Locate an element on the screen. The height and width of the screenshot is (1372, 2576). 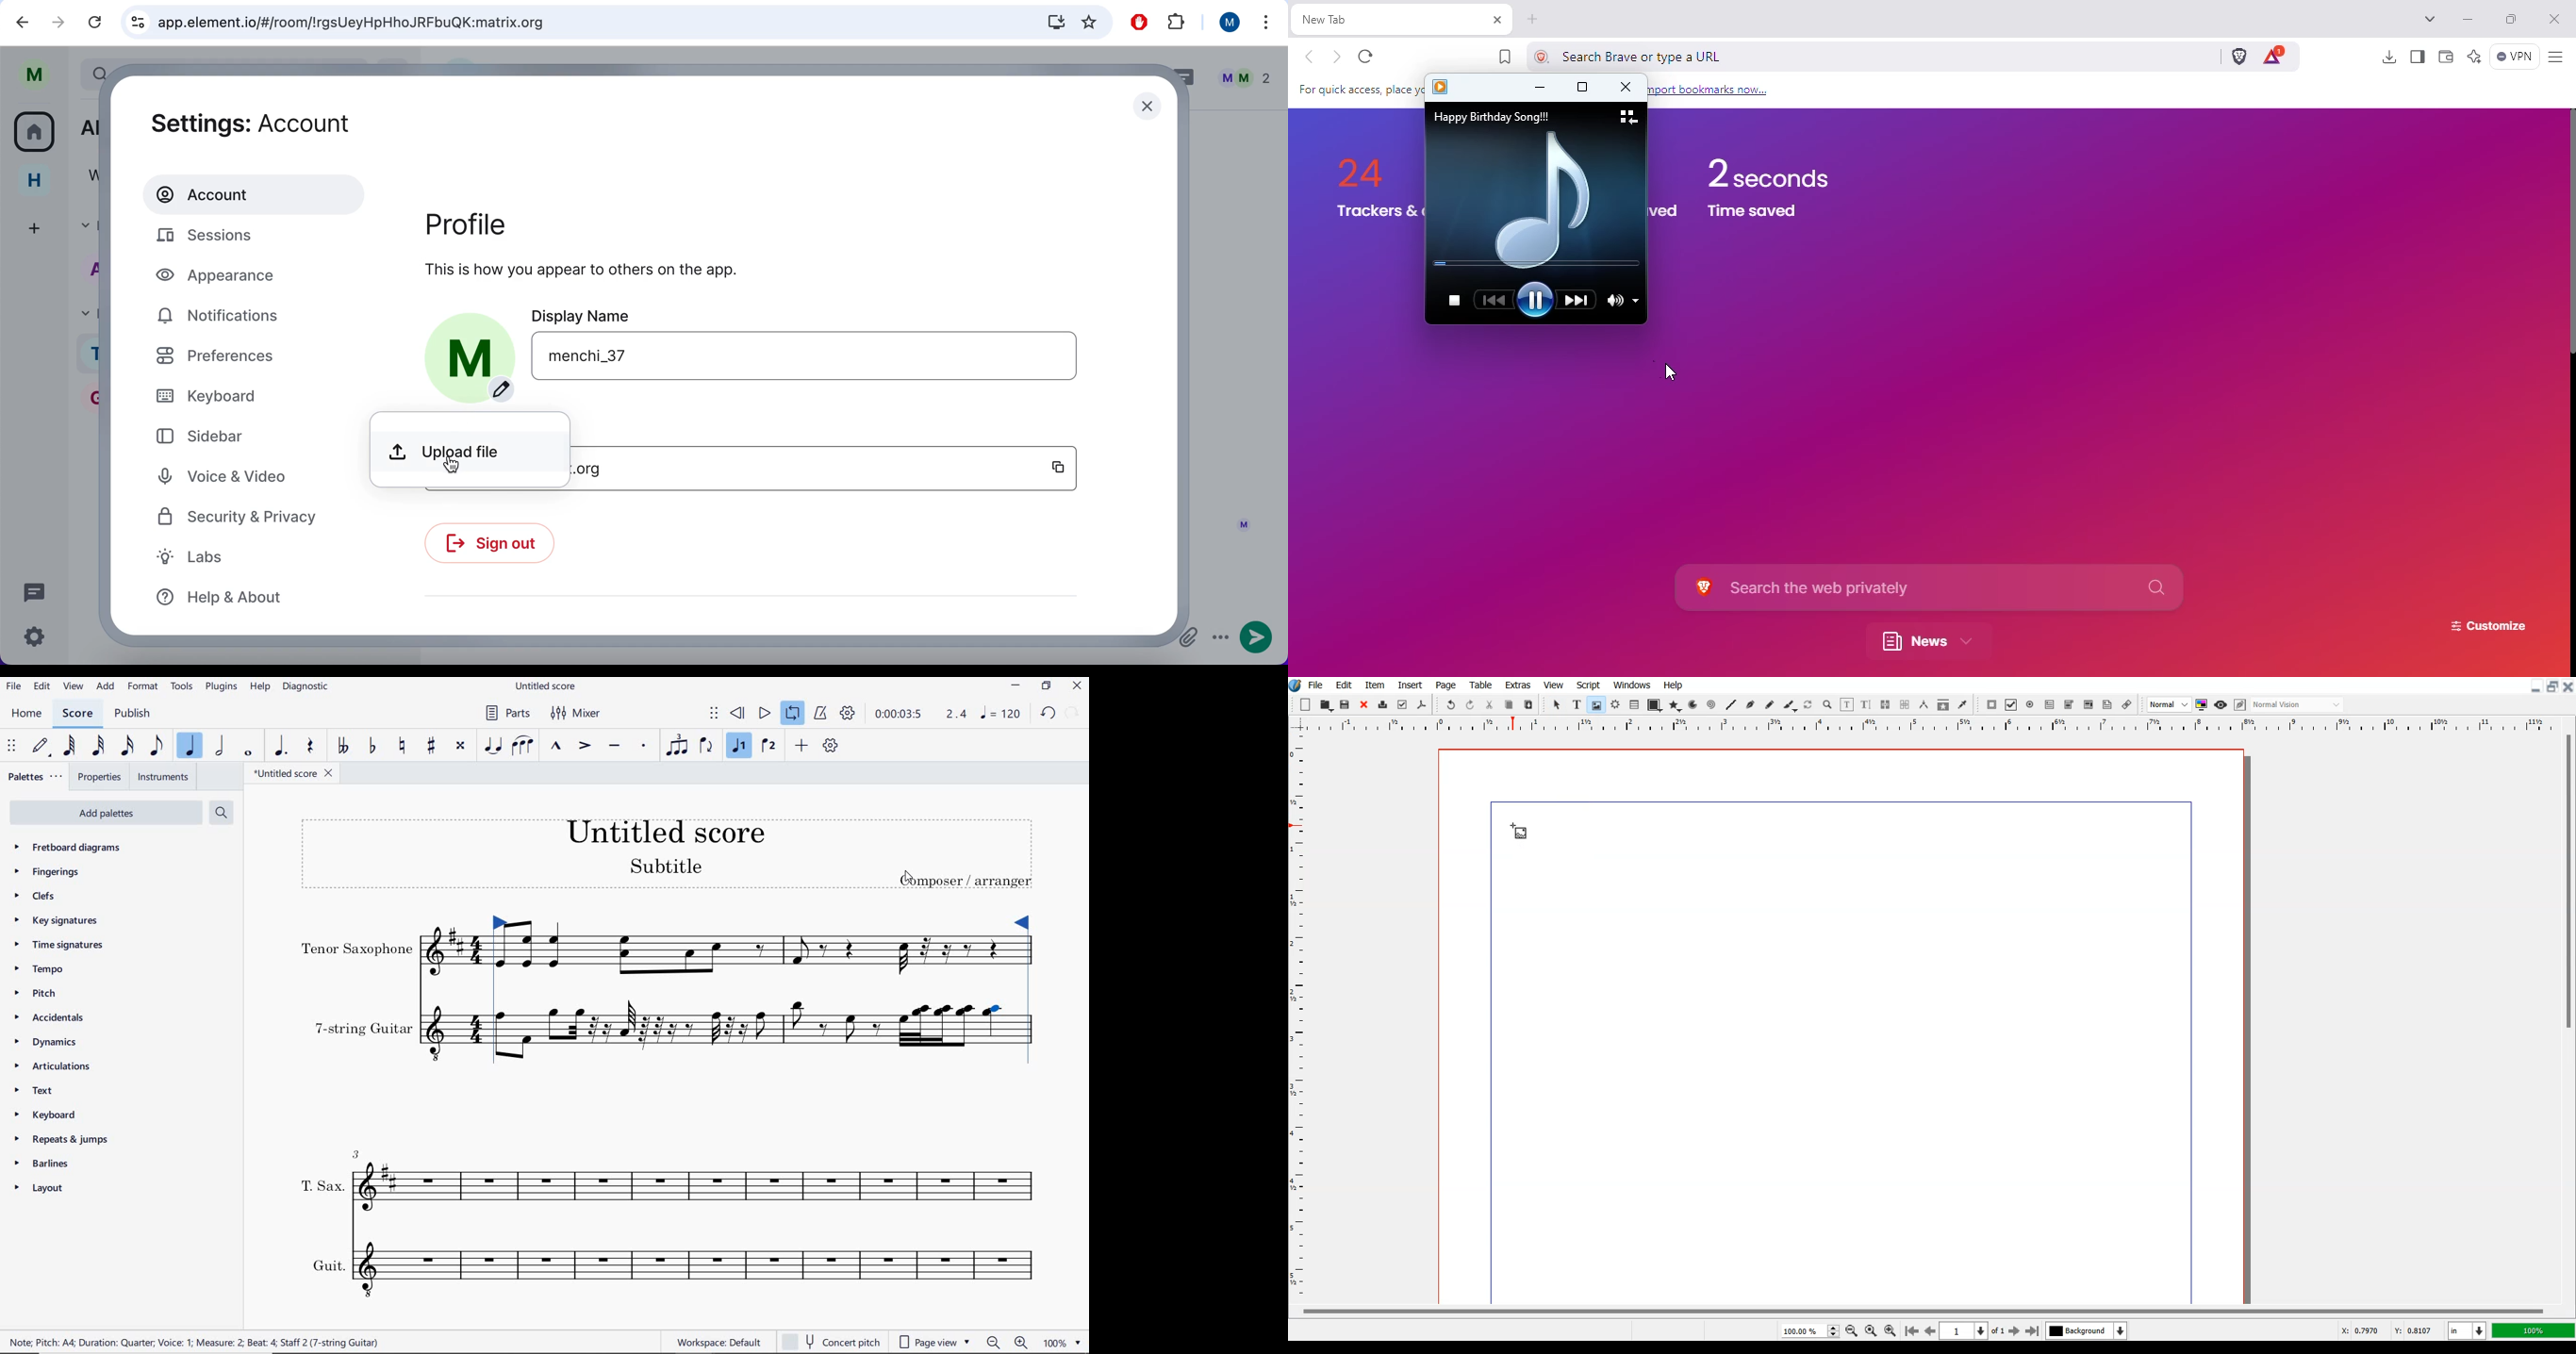
MARCATO is located at coordinates (556, 746).